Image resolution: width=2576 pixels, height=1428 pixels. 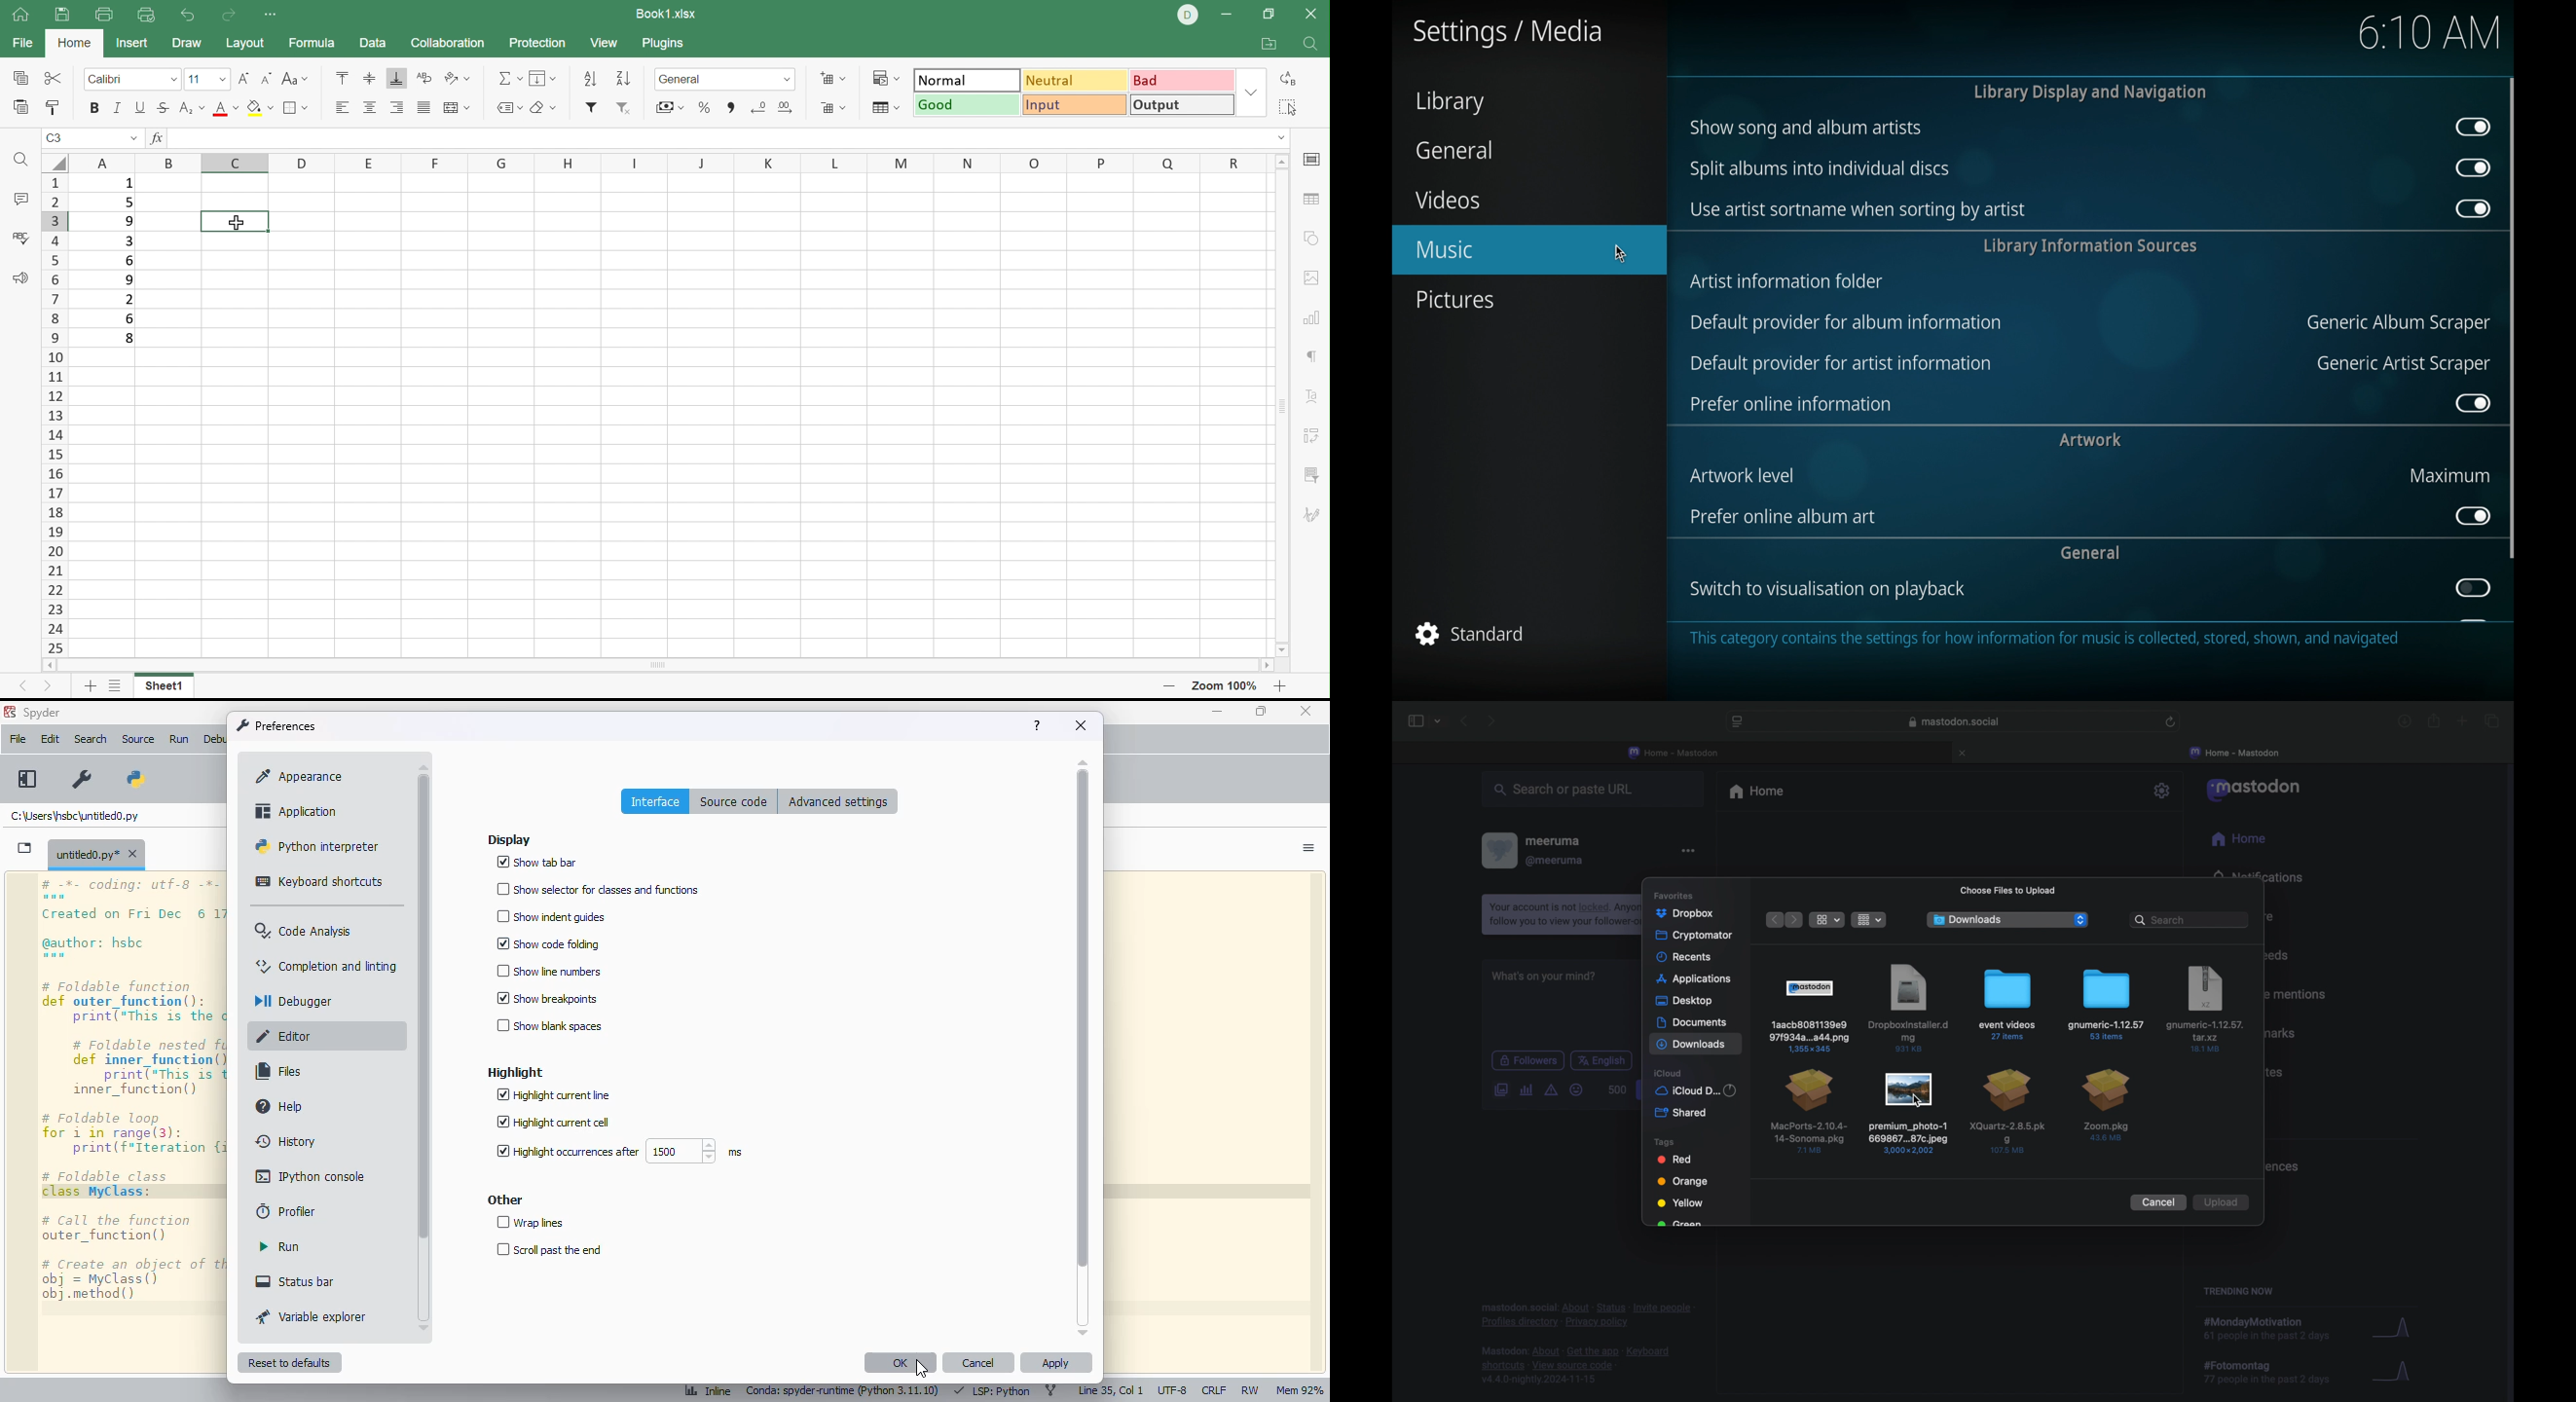 What do you see at coordinates (1692, 1022) in the screenshot?
I see `documents` at bounding box center [1692, 1022].